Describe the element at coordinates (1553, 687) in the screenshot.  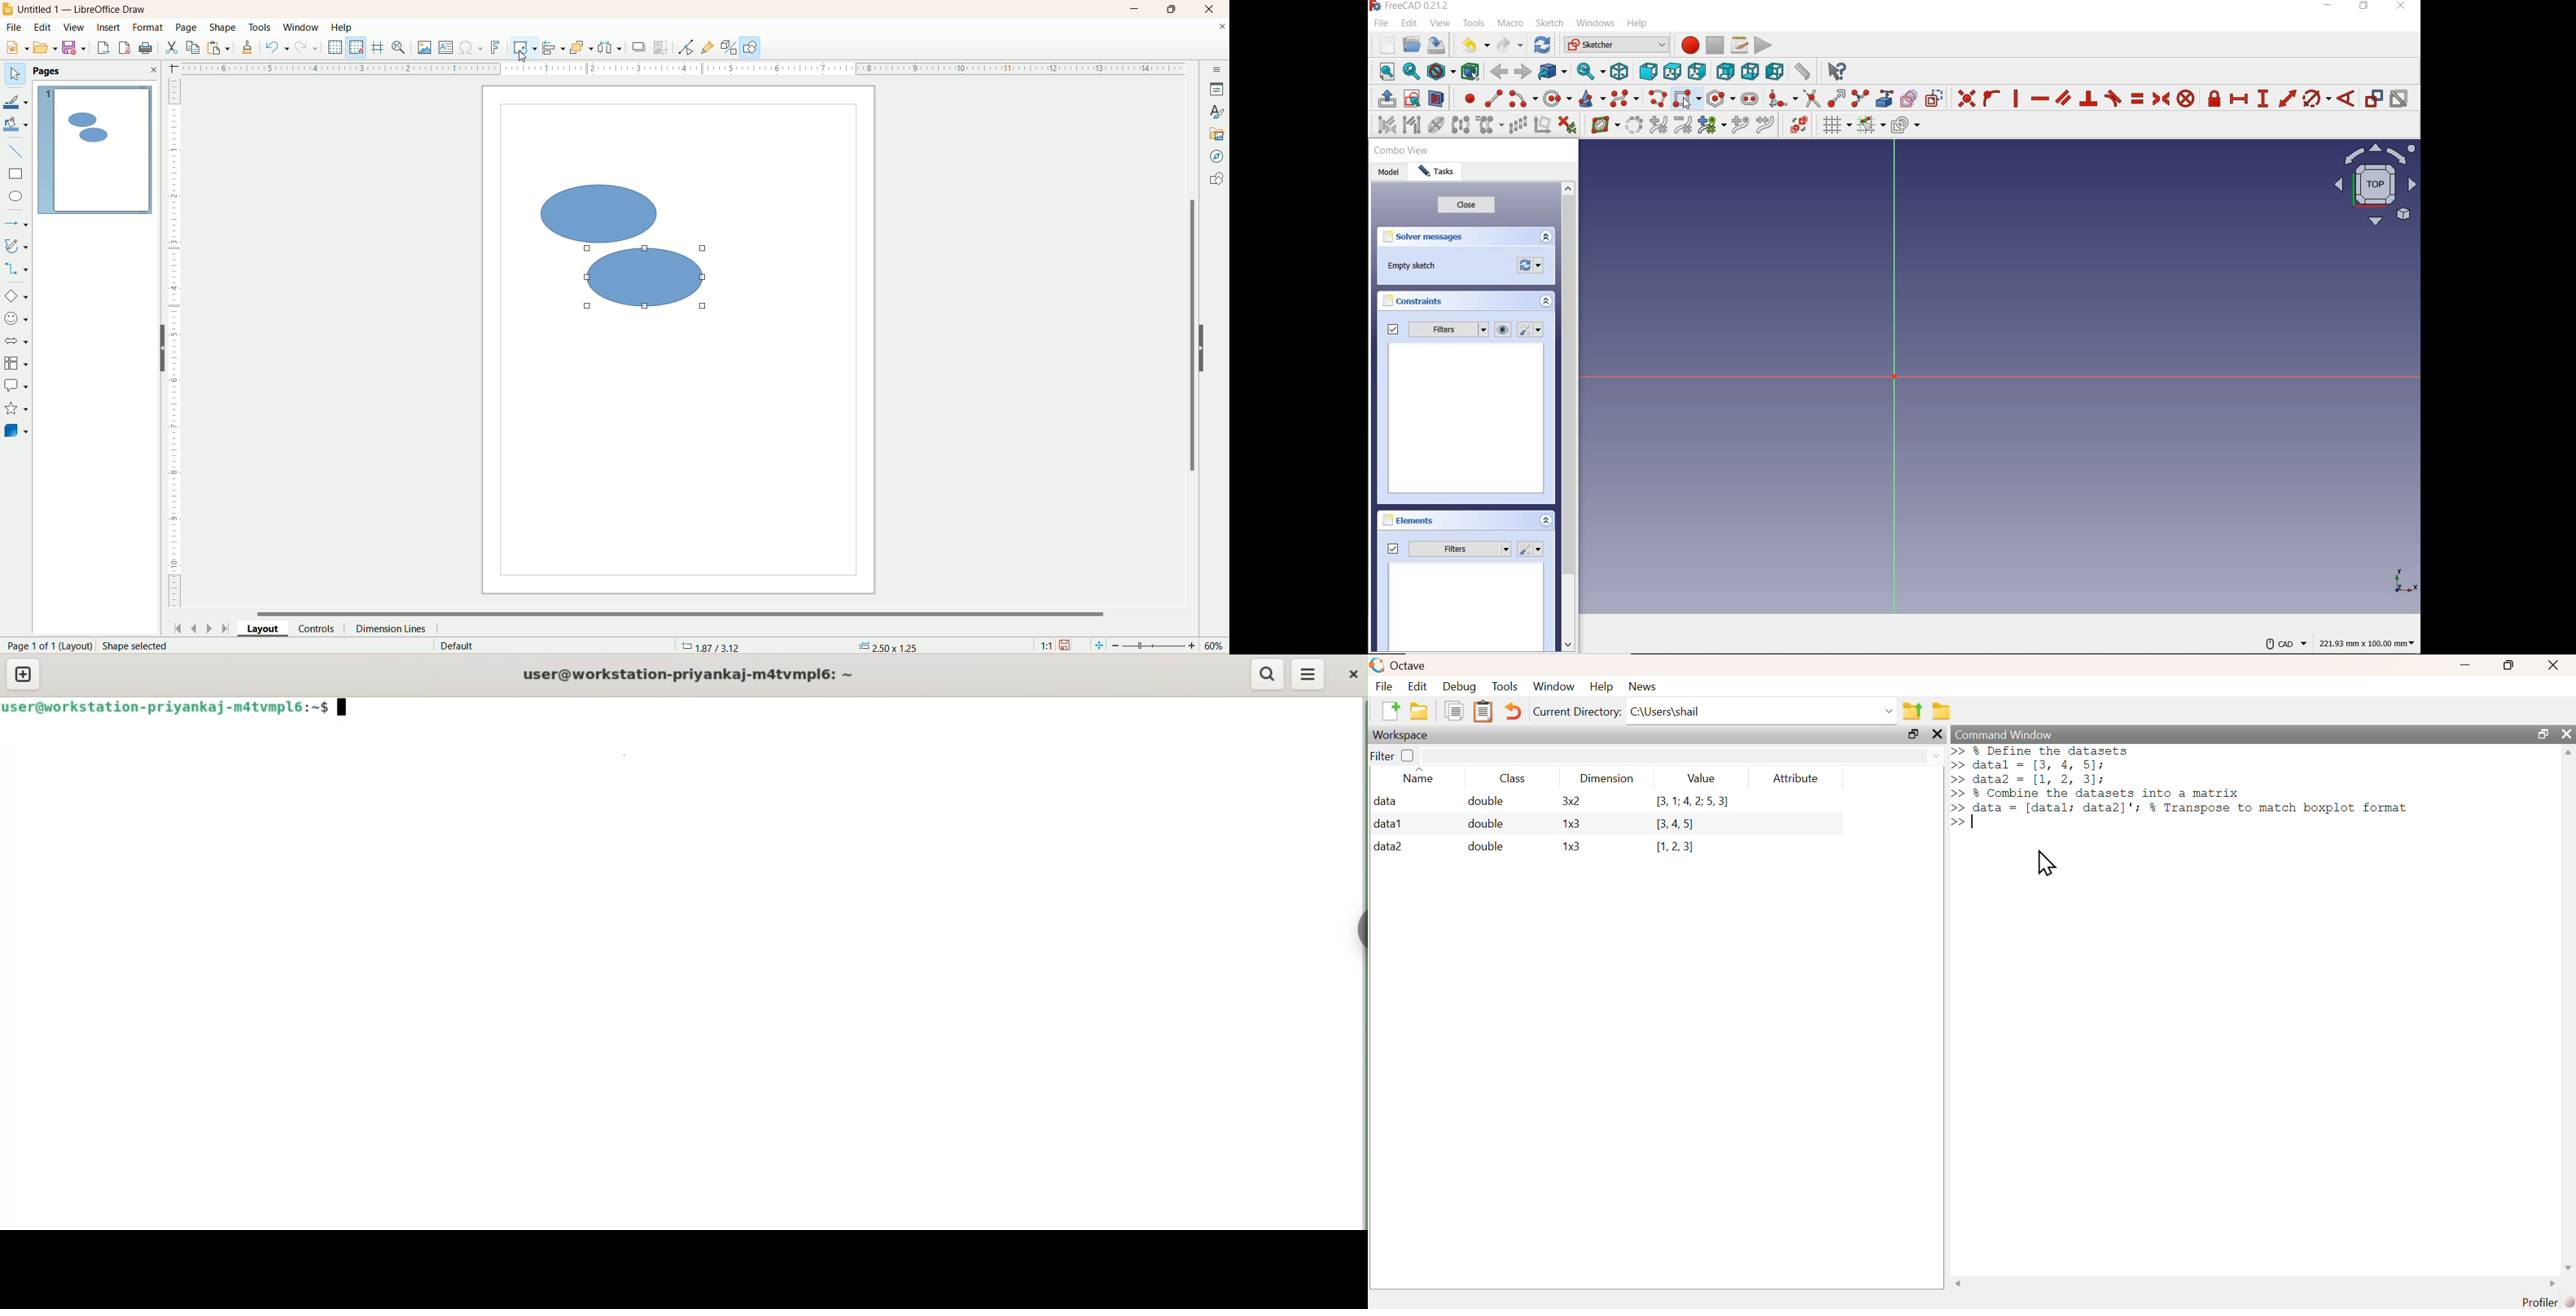
I see `Window` at that location.